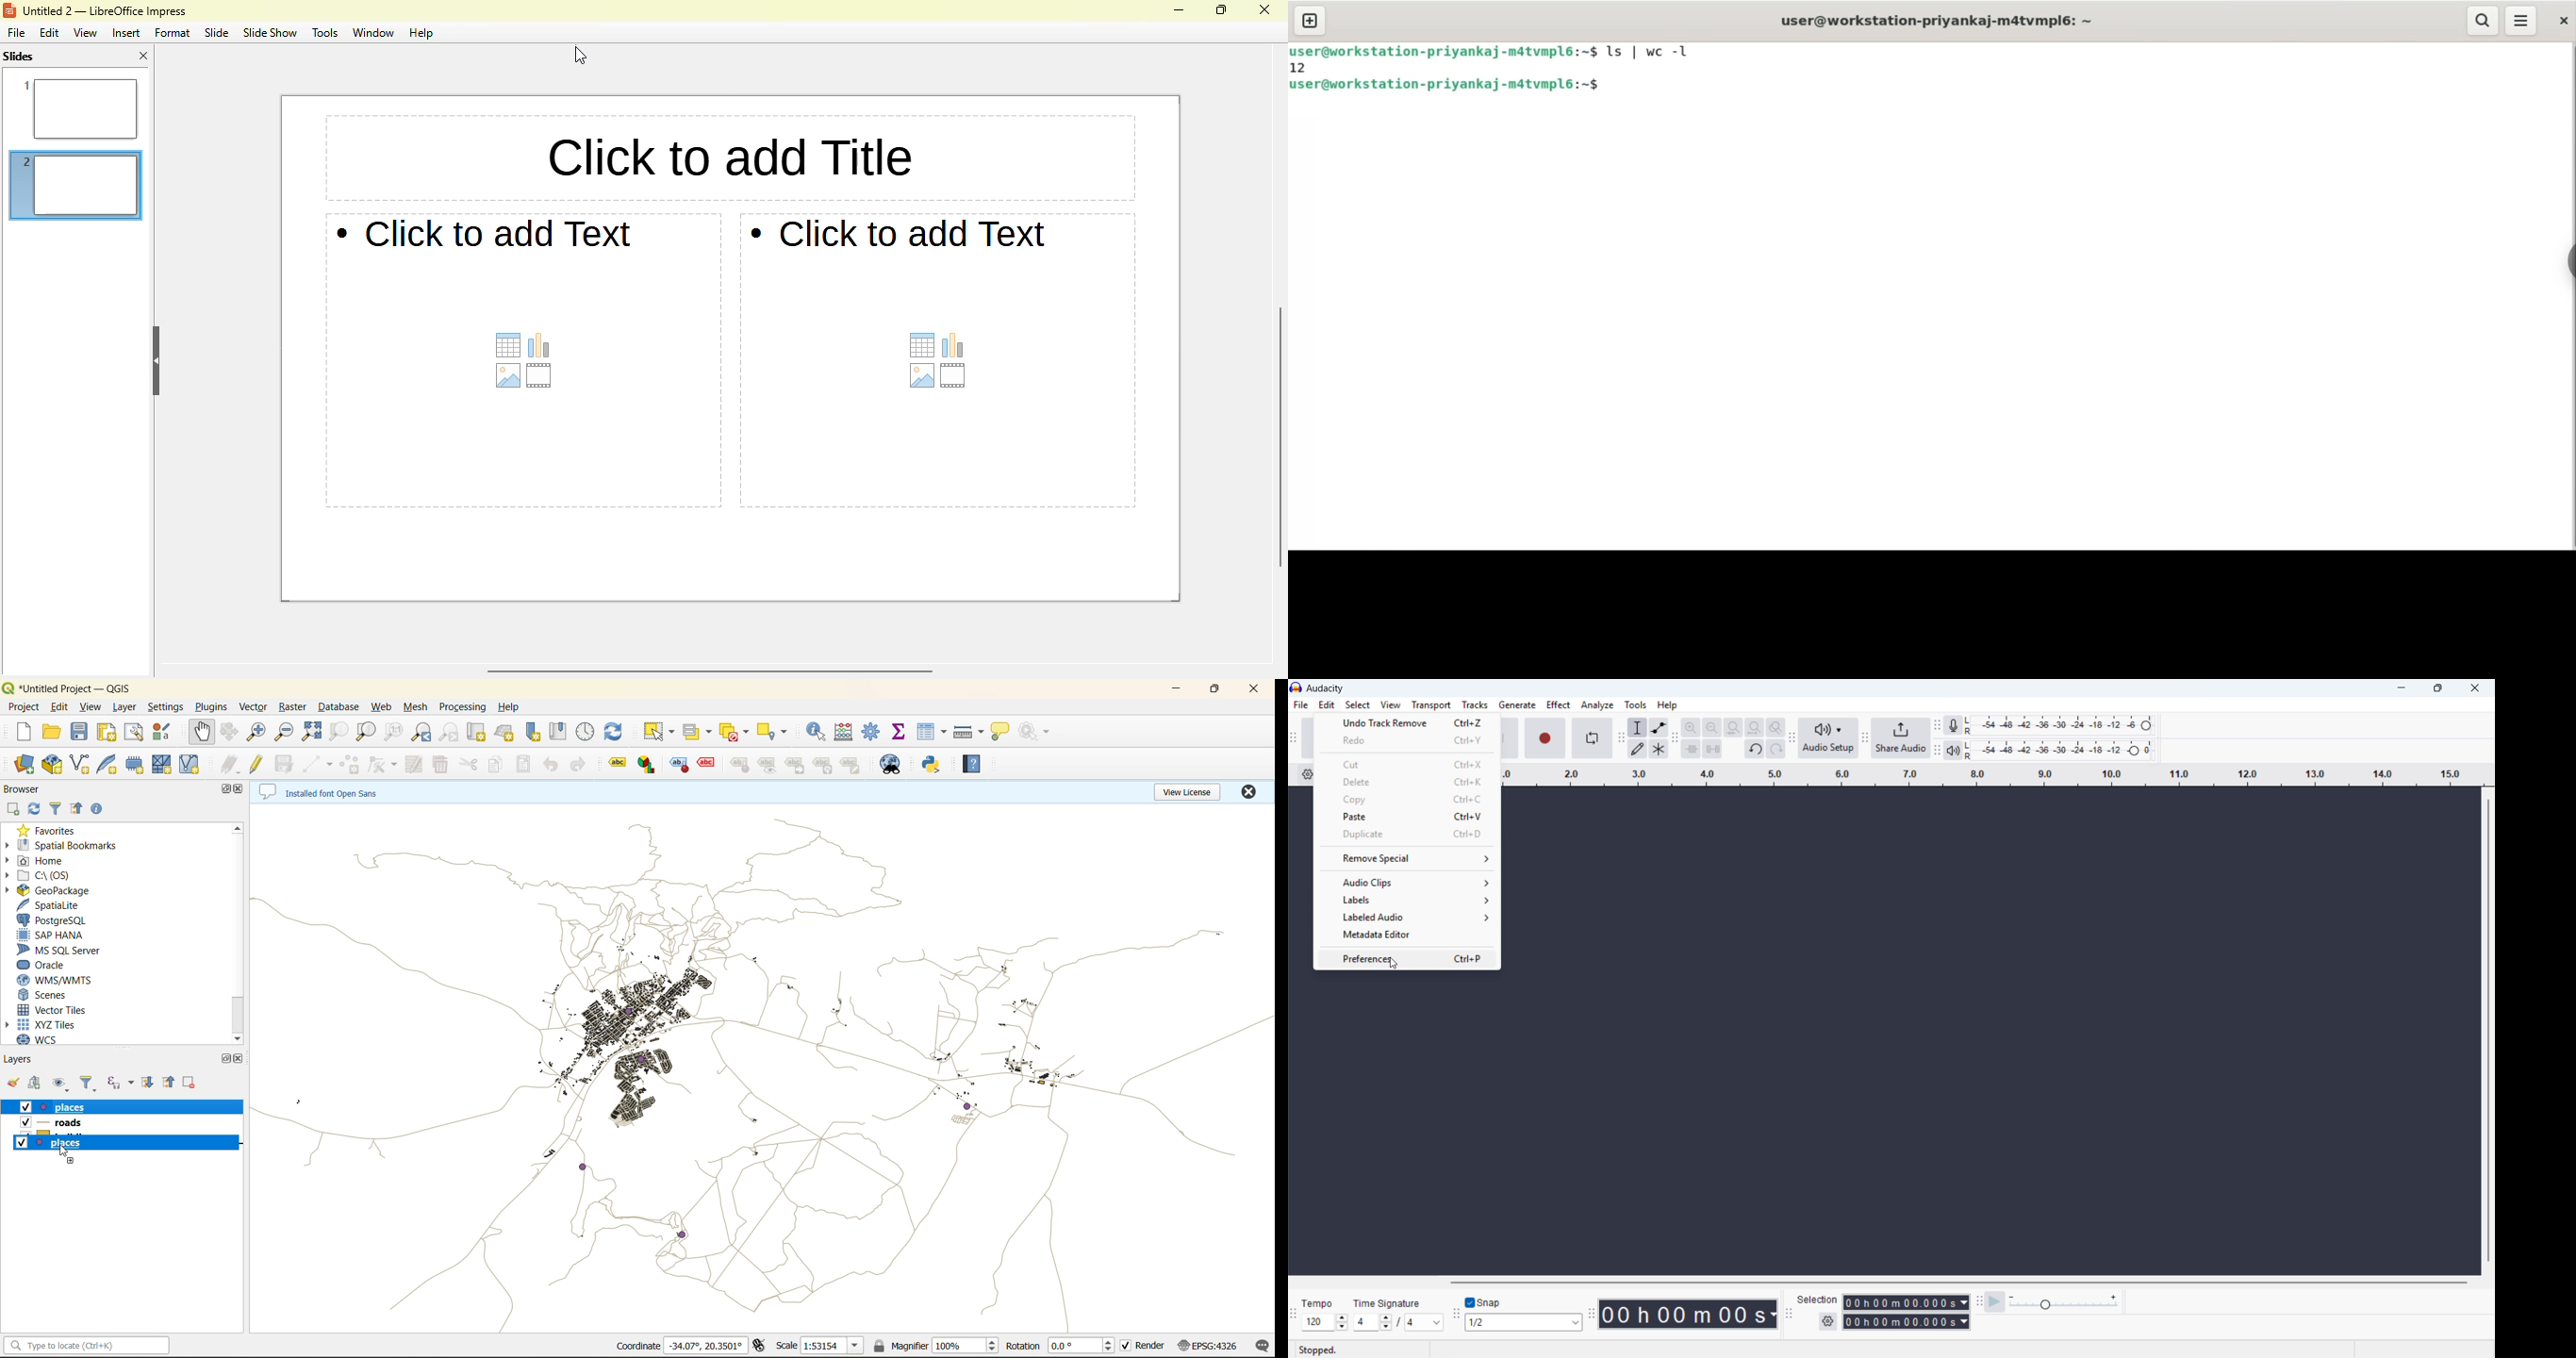  Describe the element at coordinates (1668, 705) in the screenshot. I see `help` at that location.